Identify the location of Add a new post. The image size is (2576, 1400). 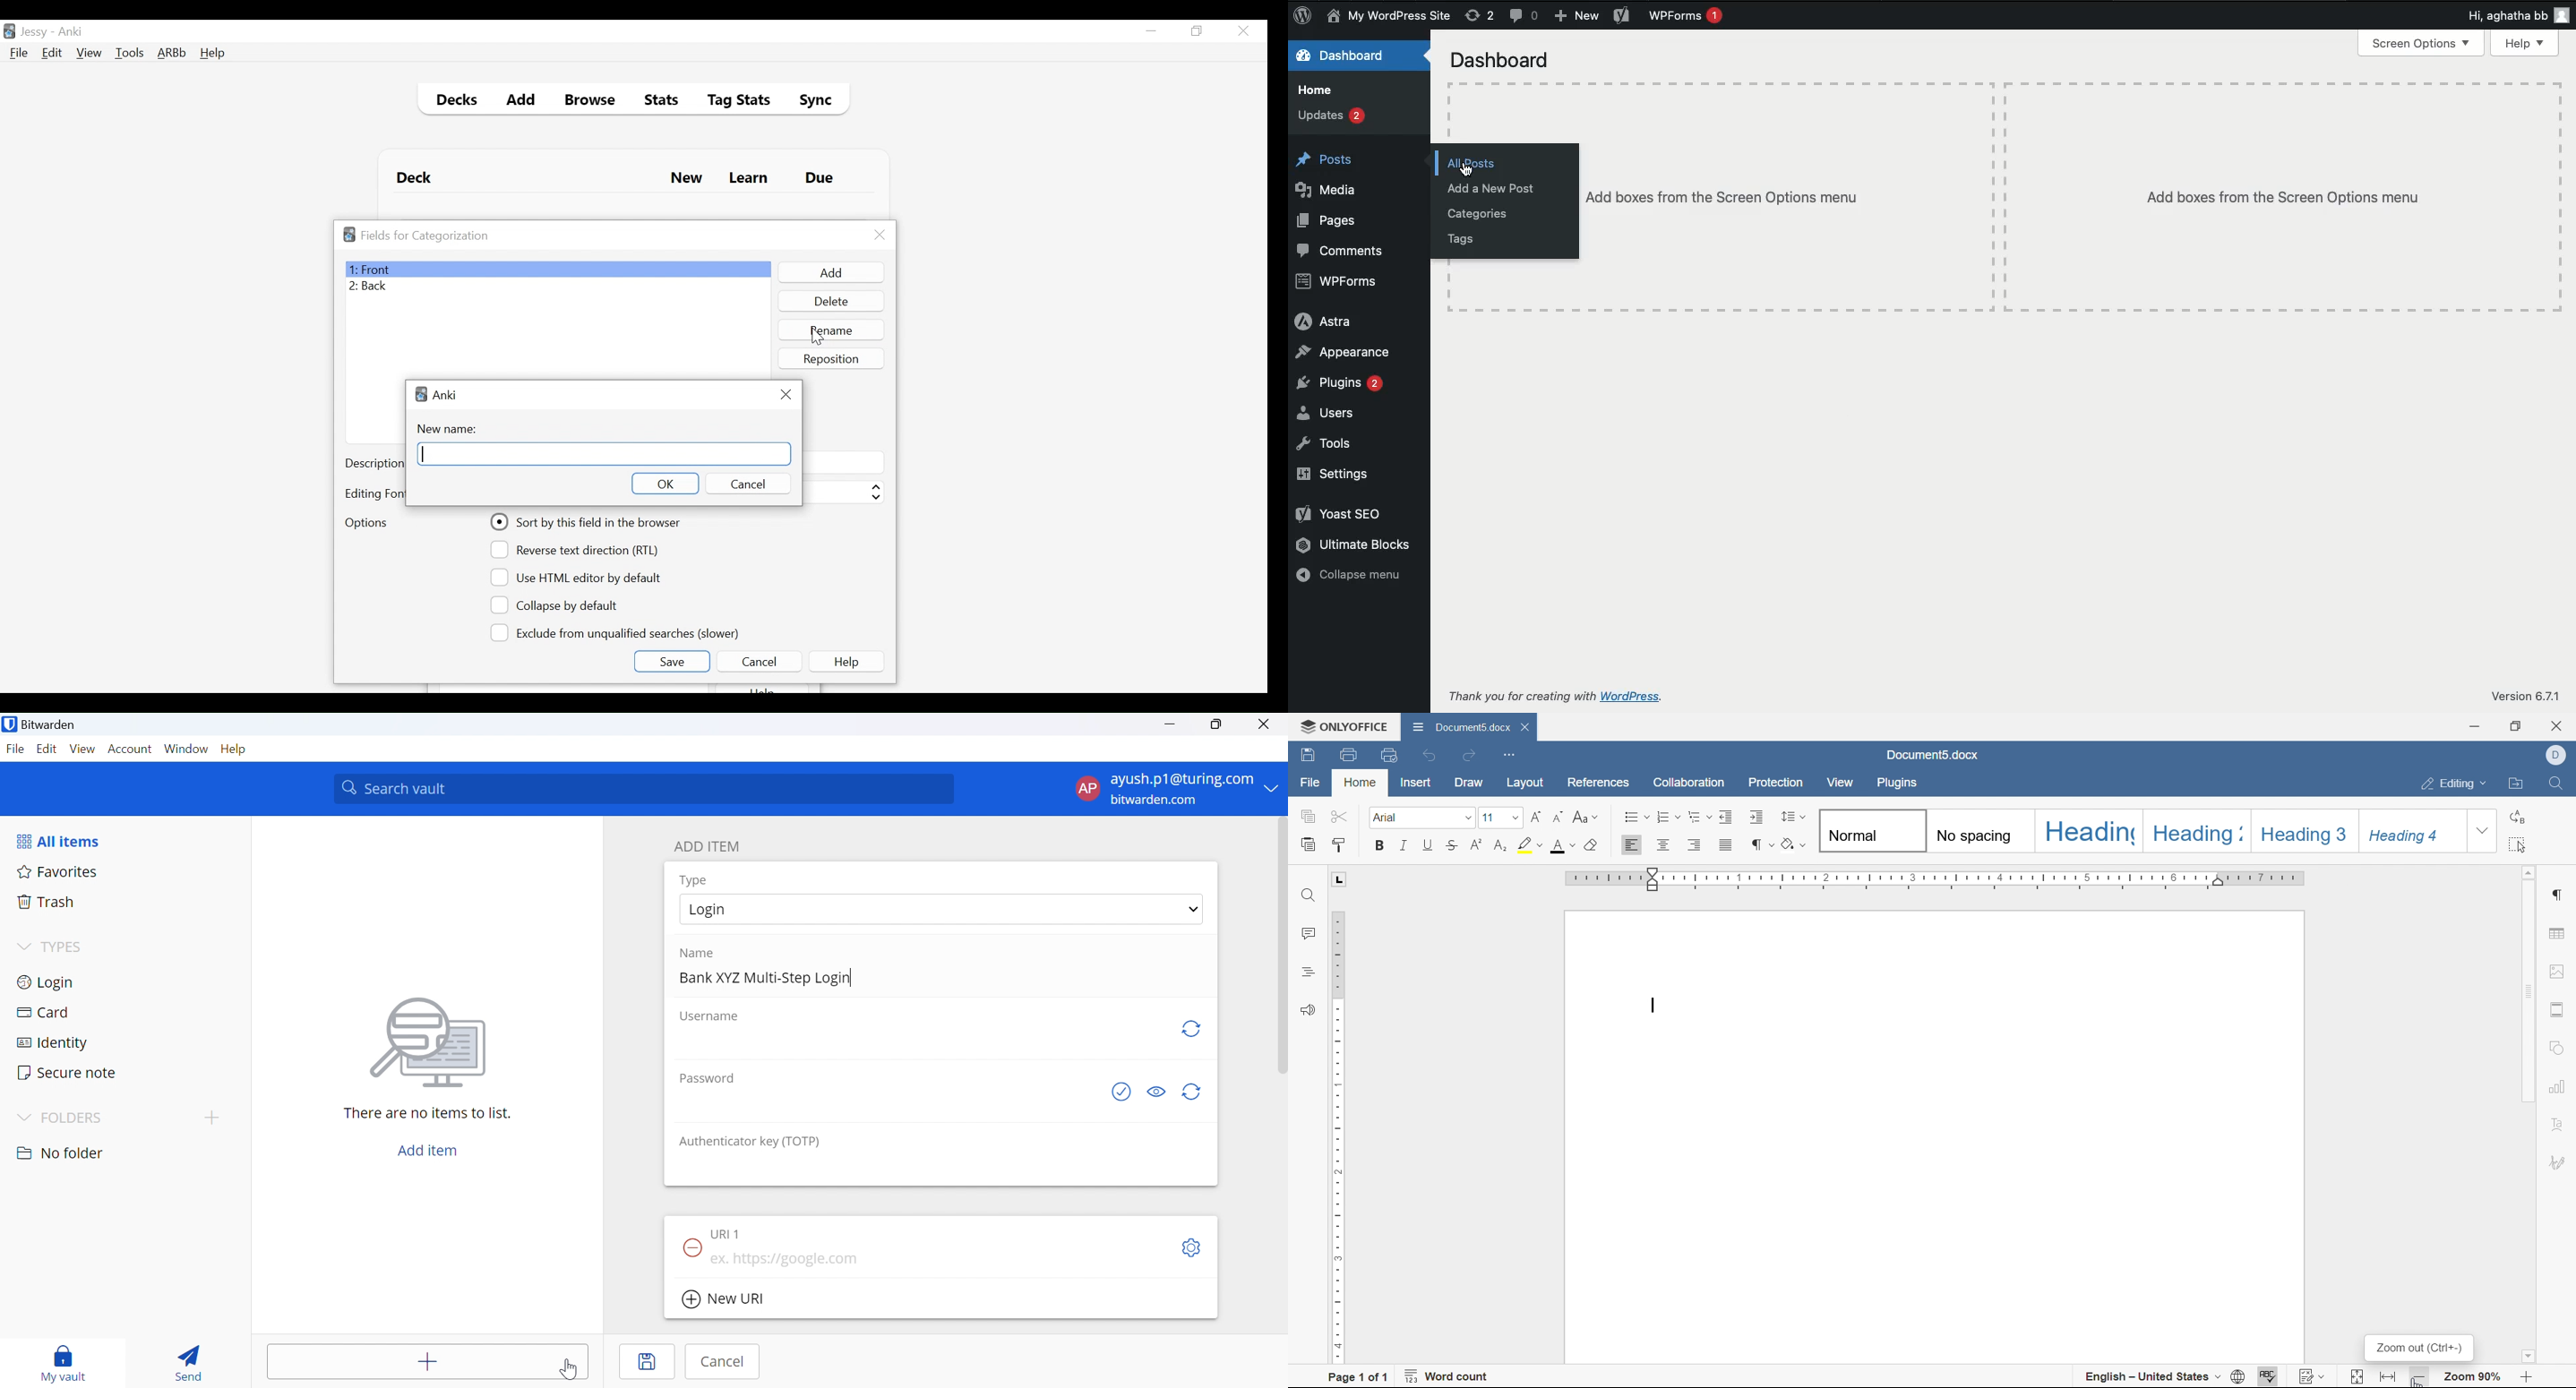
(1495, 190).